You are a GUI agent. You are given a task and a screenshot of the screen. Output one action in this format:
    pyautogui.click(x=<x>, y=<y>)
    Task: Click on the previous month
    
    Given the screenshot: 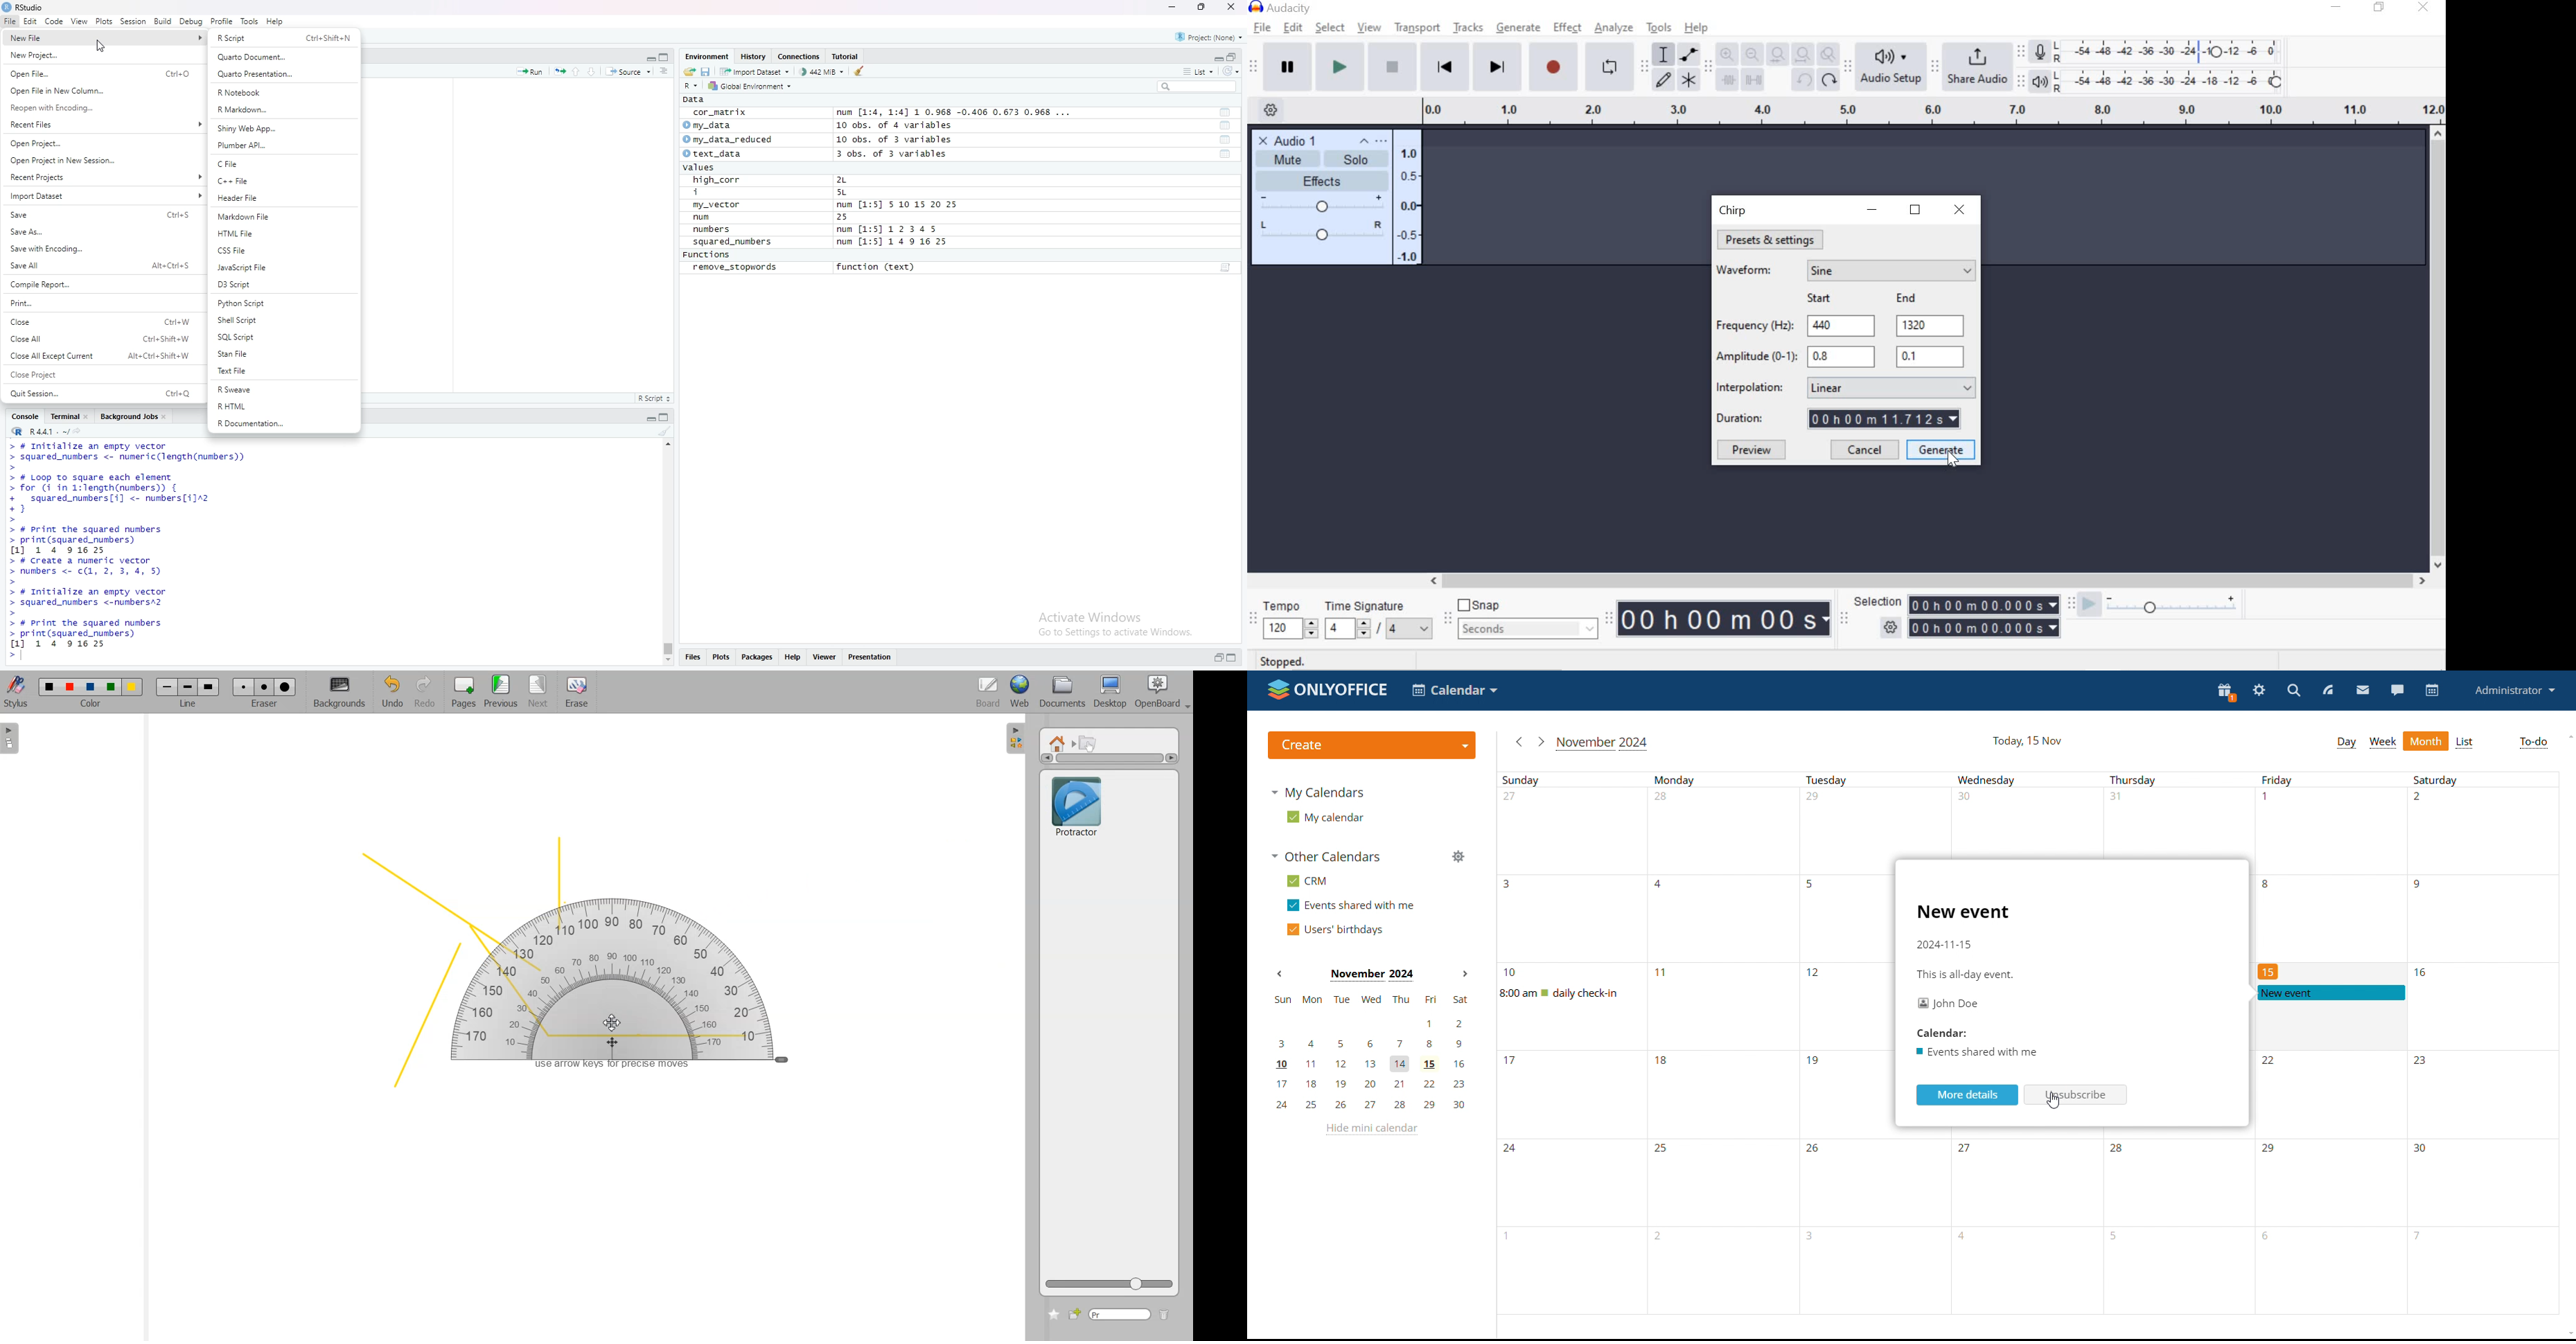 What is the action you would take?
    pyautogui.click(x=1520, y=740)
    